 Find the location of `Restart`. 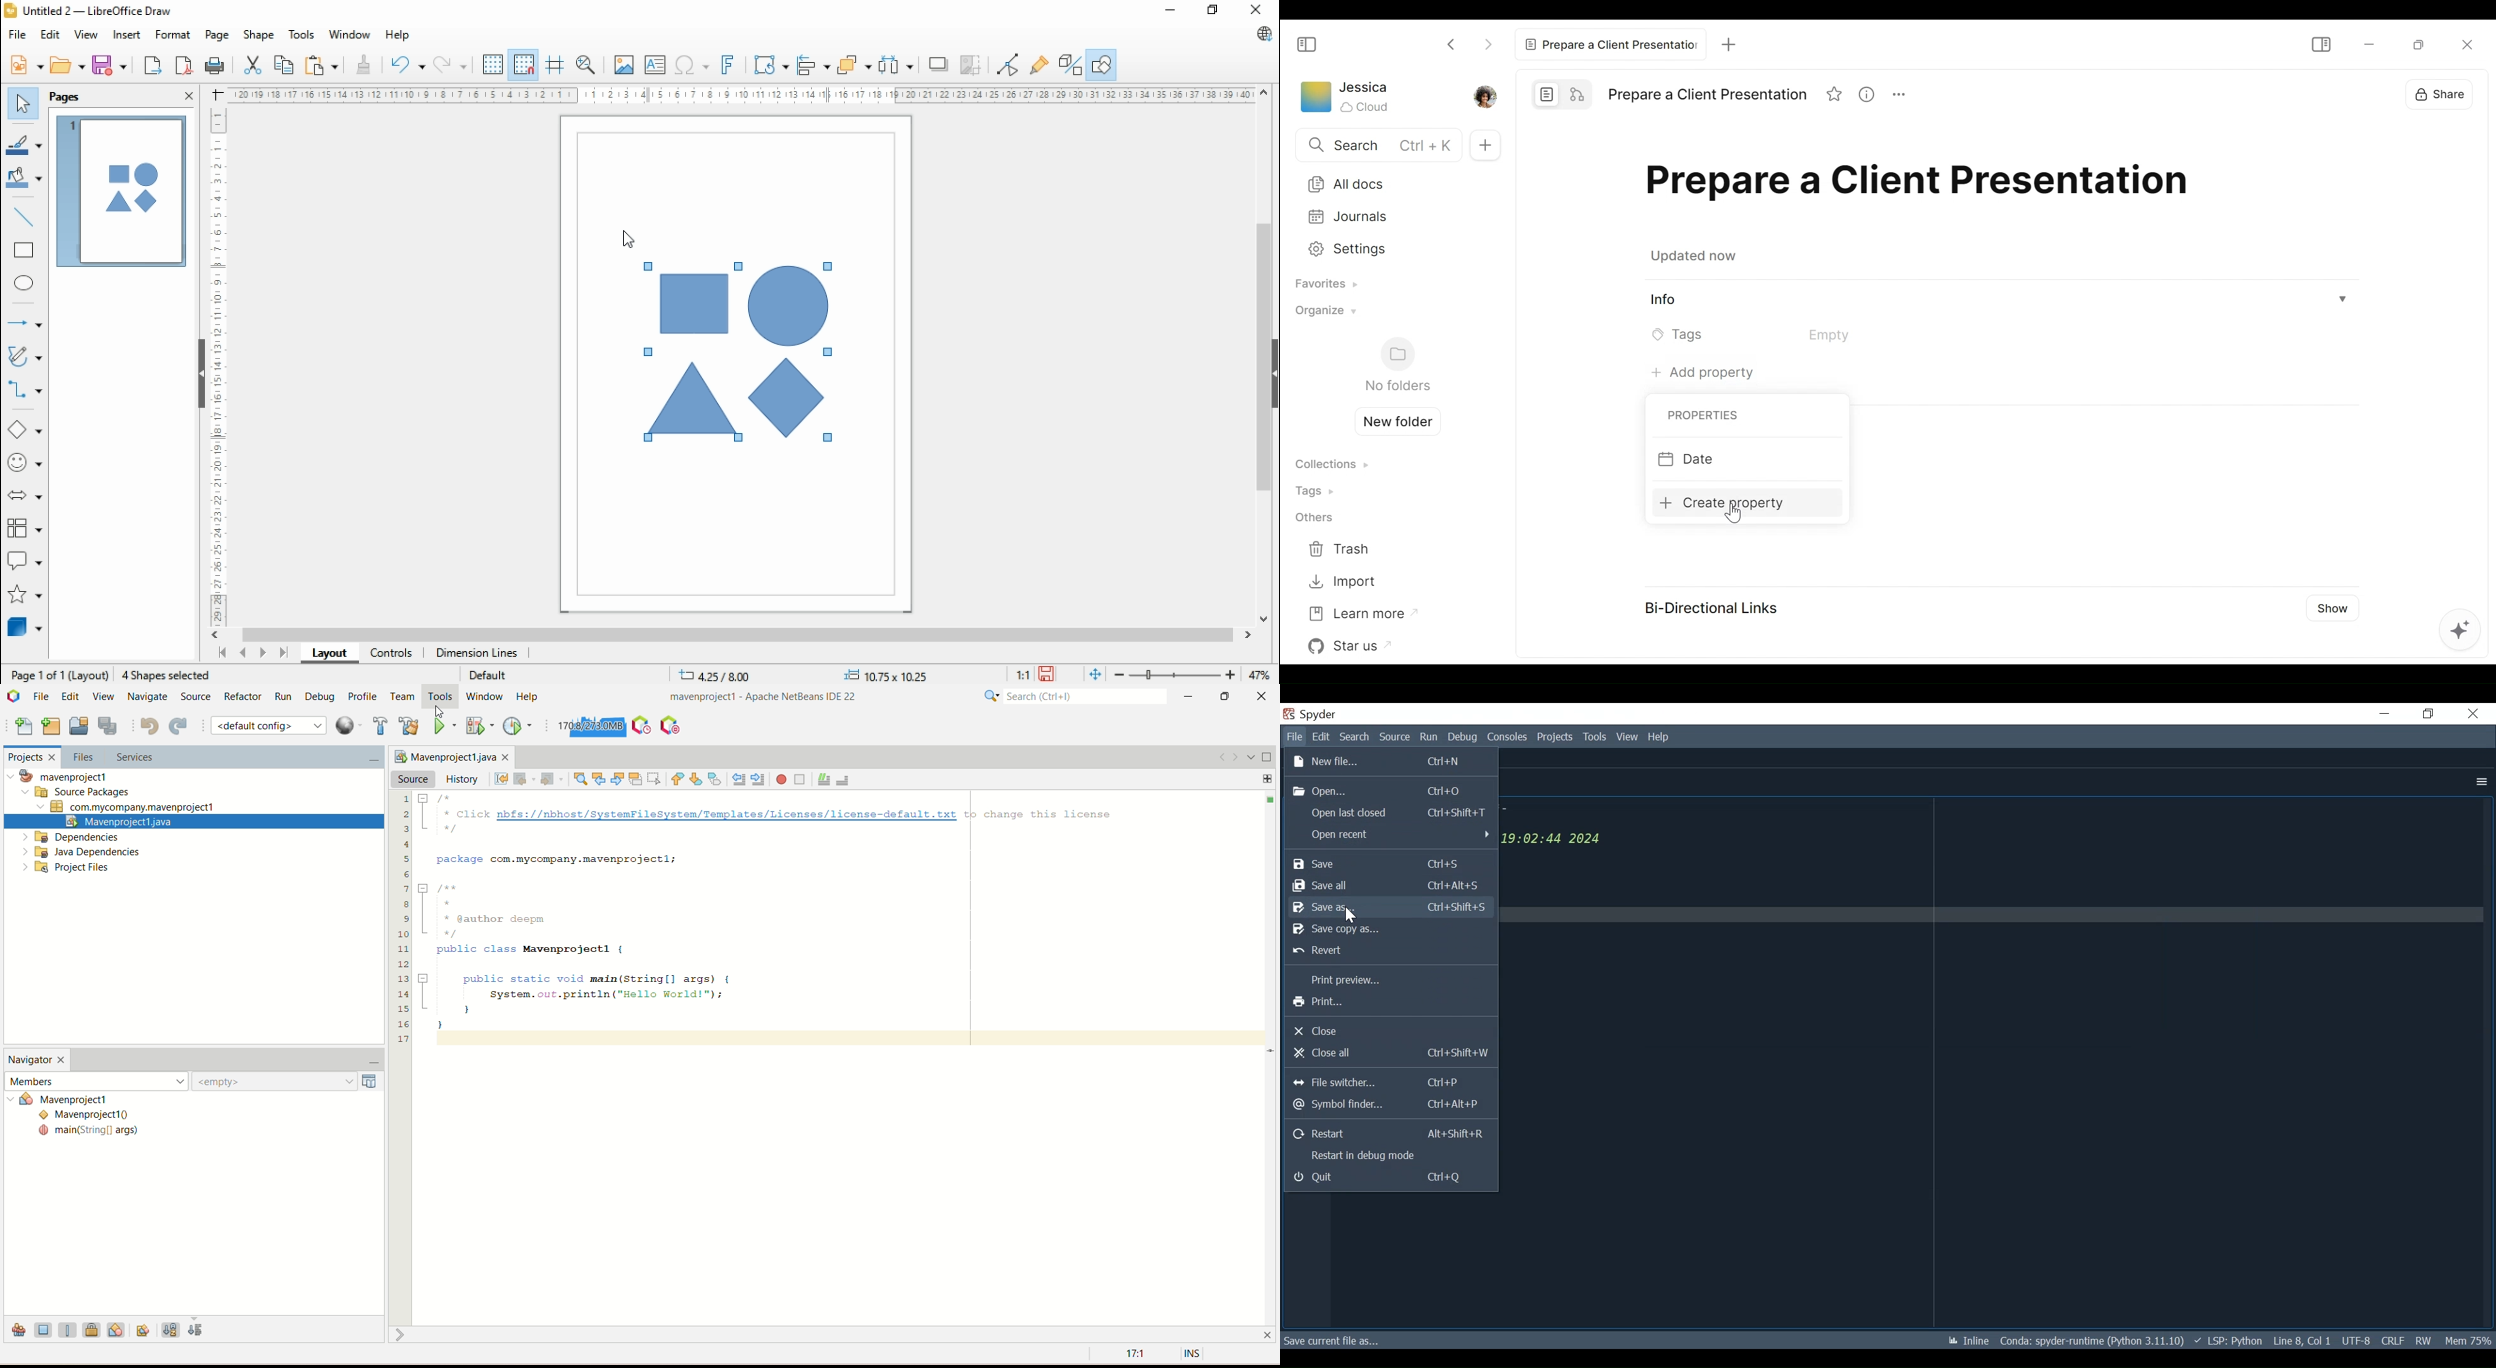

Restart is located at coordinates (1391, 1133).